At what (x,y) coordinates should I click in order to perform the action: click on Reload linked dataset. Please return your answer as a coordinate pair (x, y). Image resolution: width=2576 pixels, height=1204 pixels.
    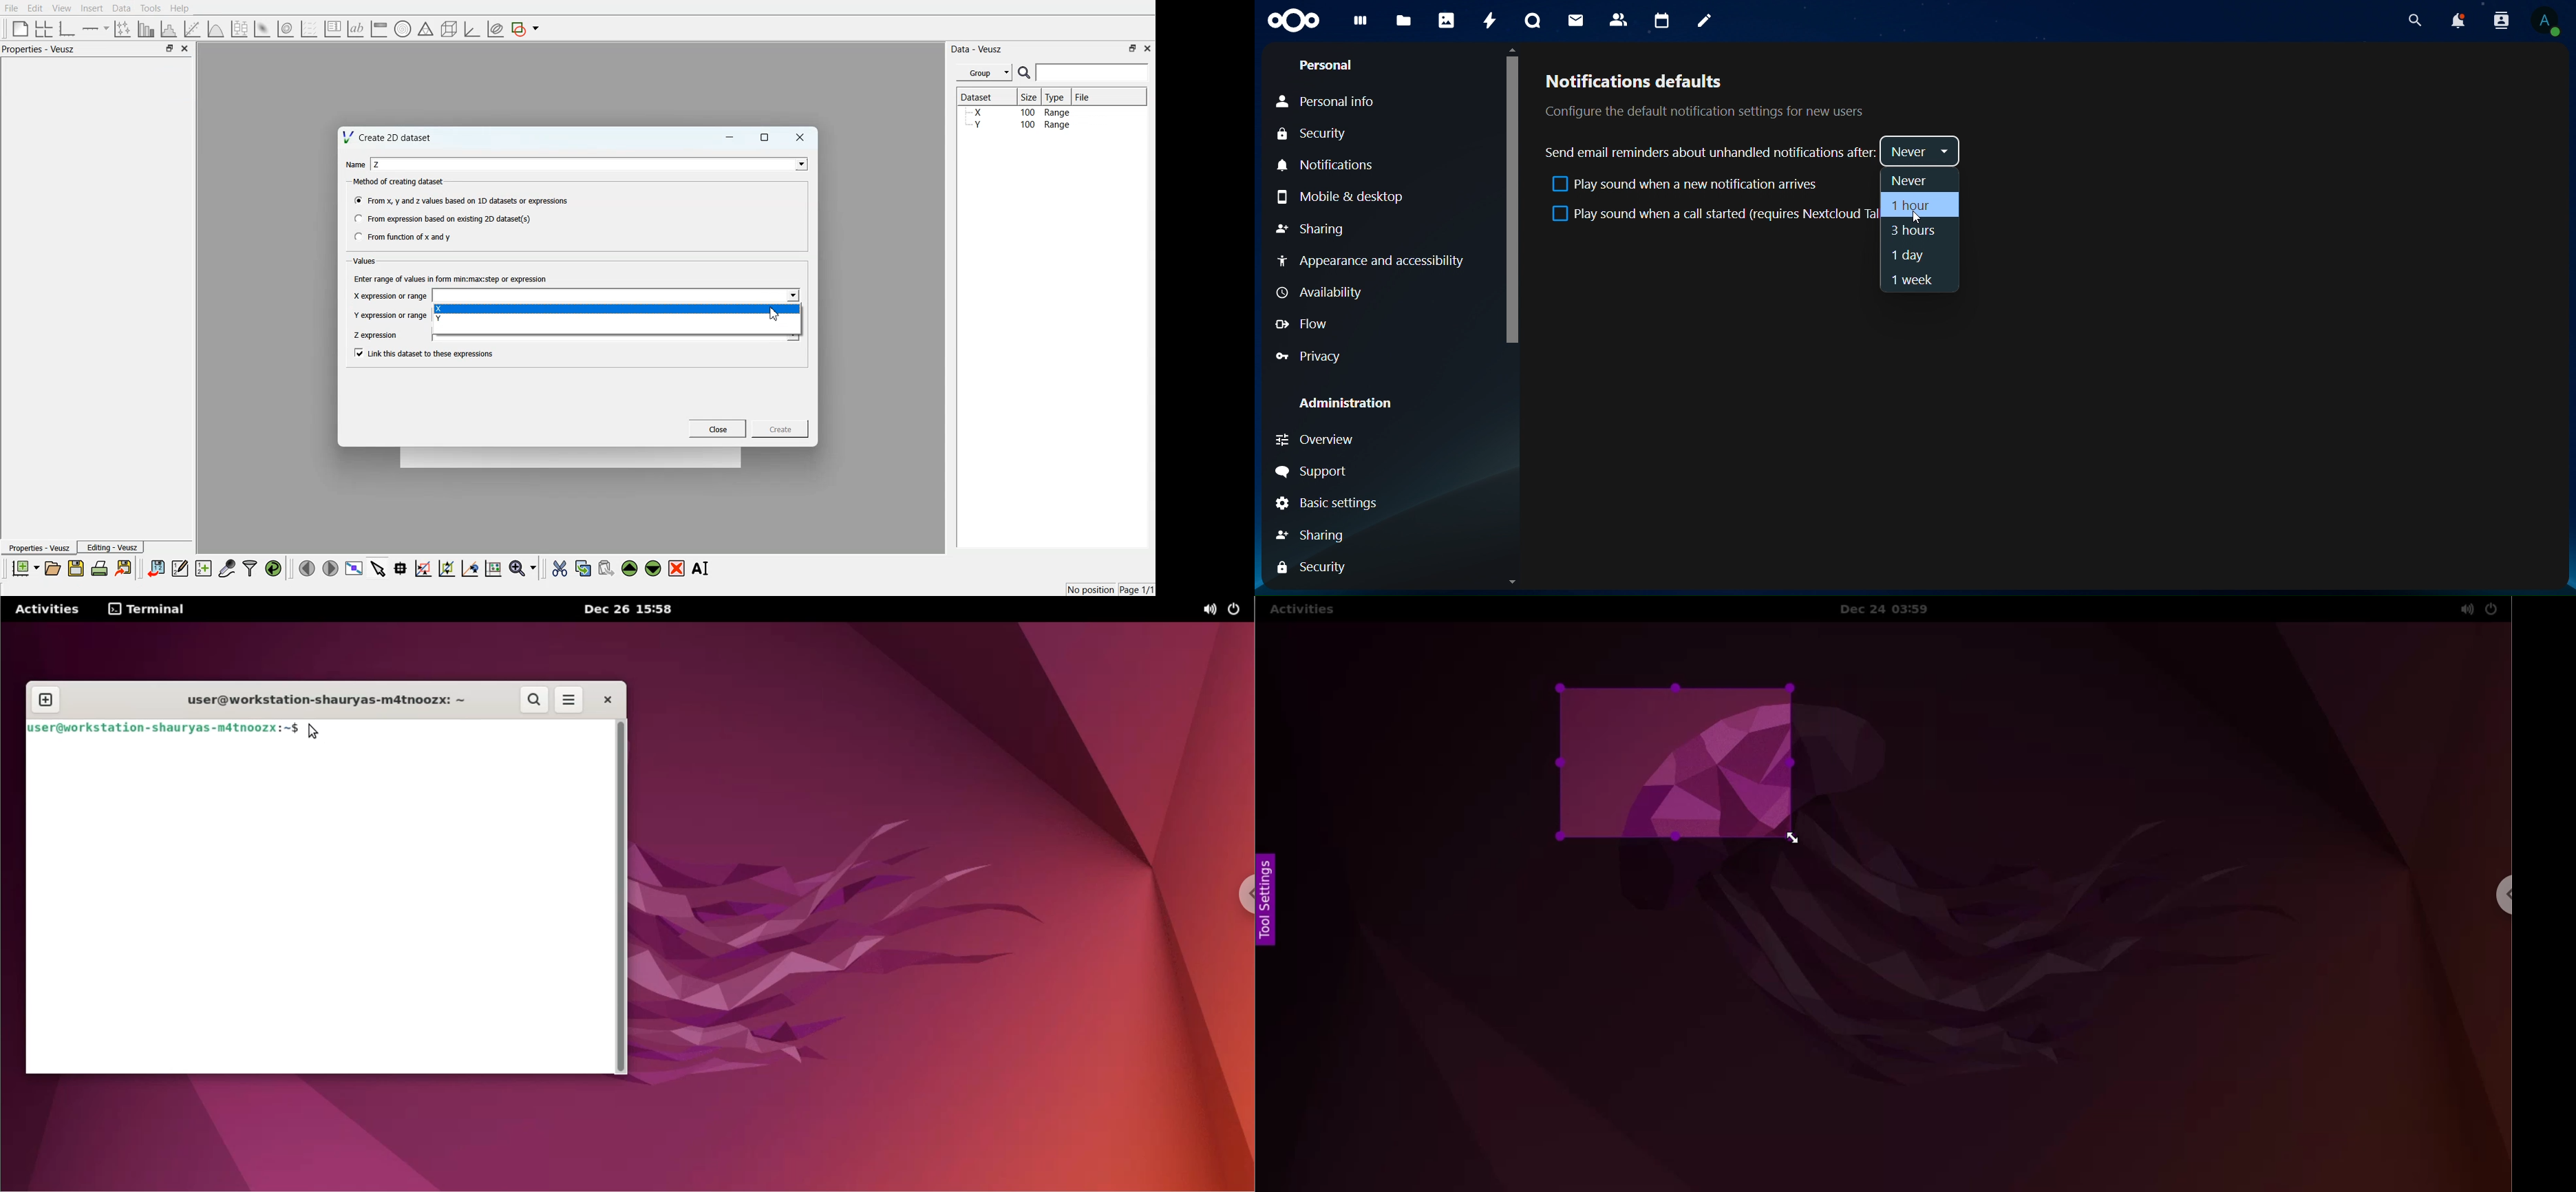
    Looking at the image, I should click on (273, 568).